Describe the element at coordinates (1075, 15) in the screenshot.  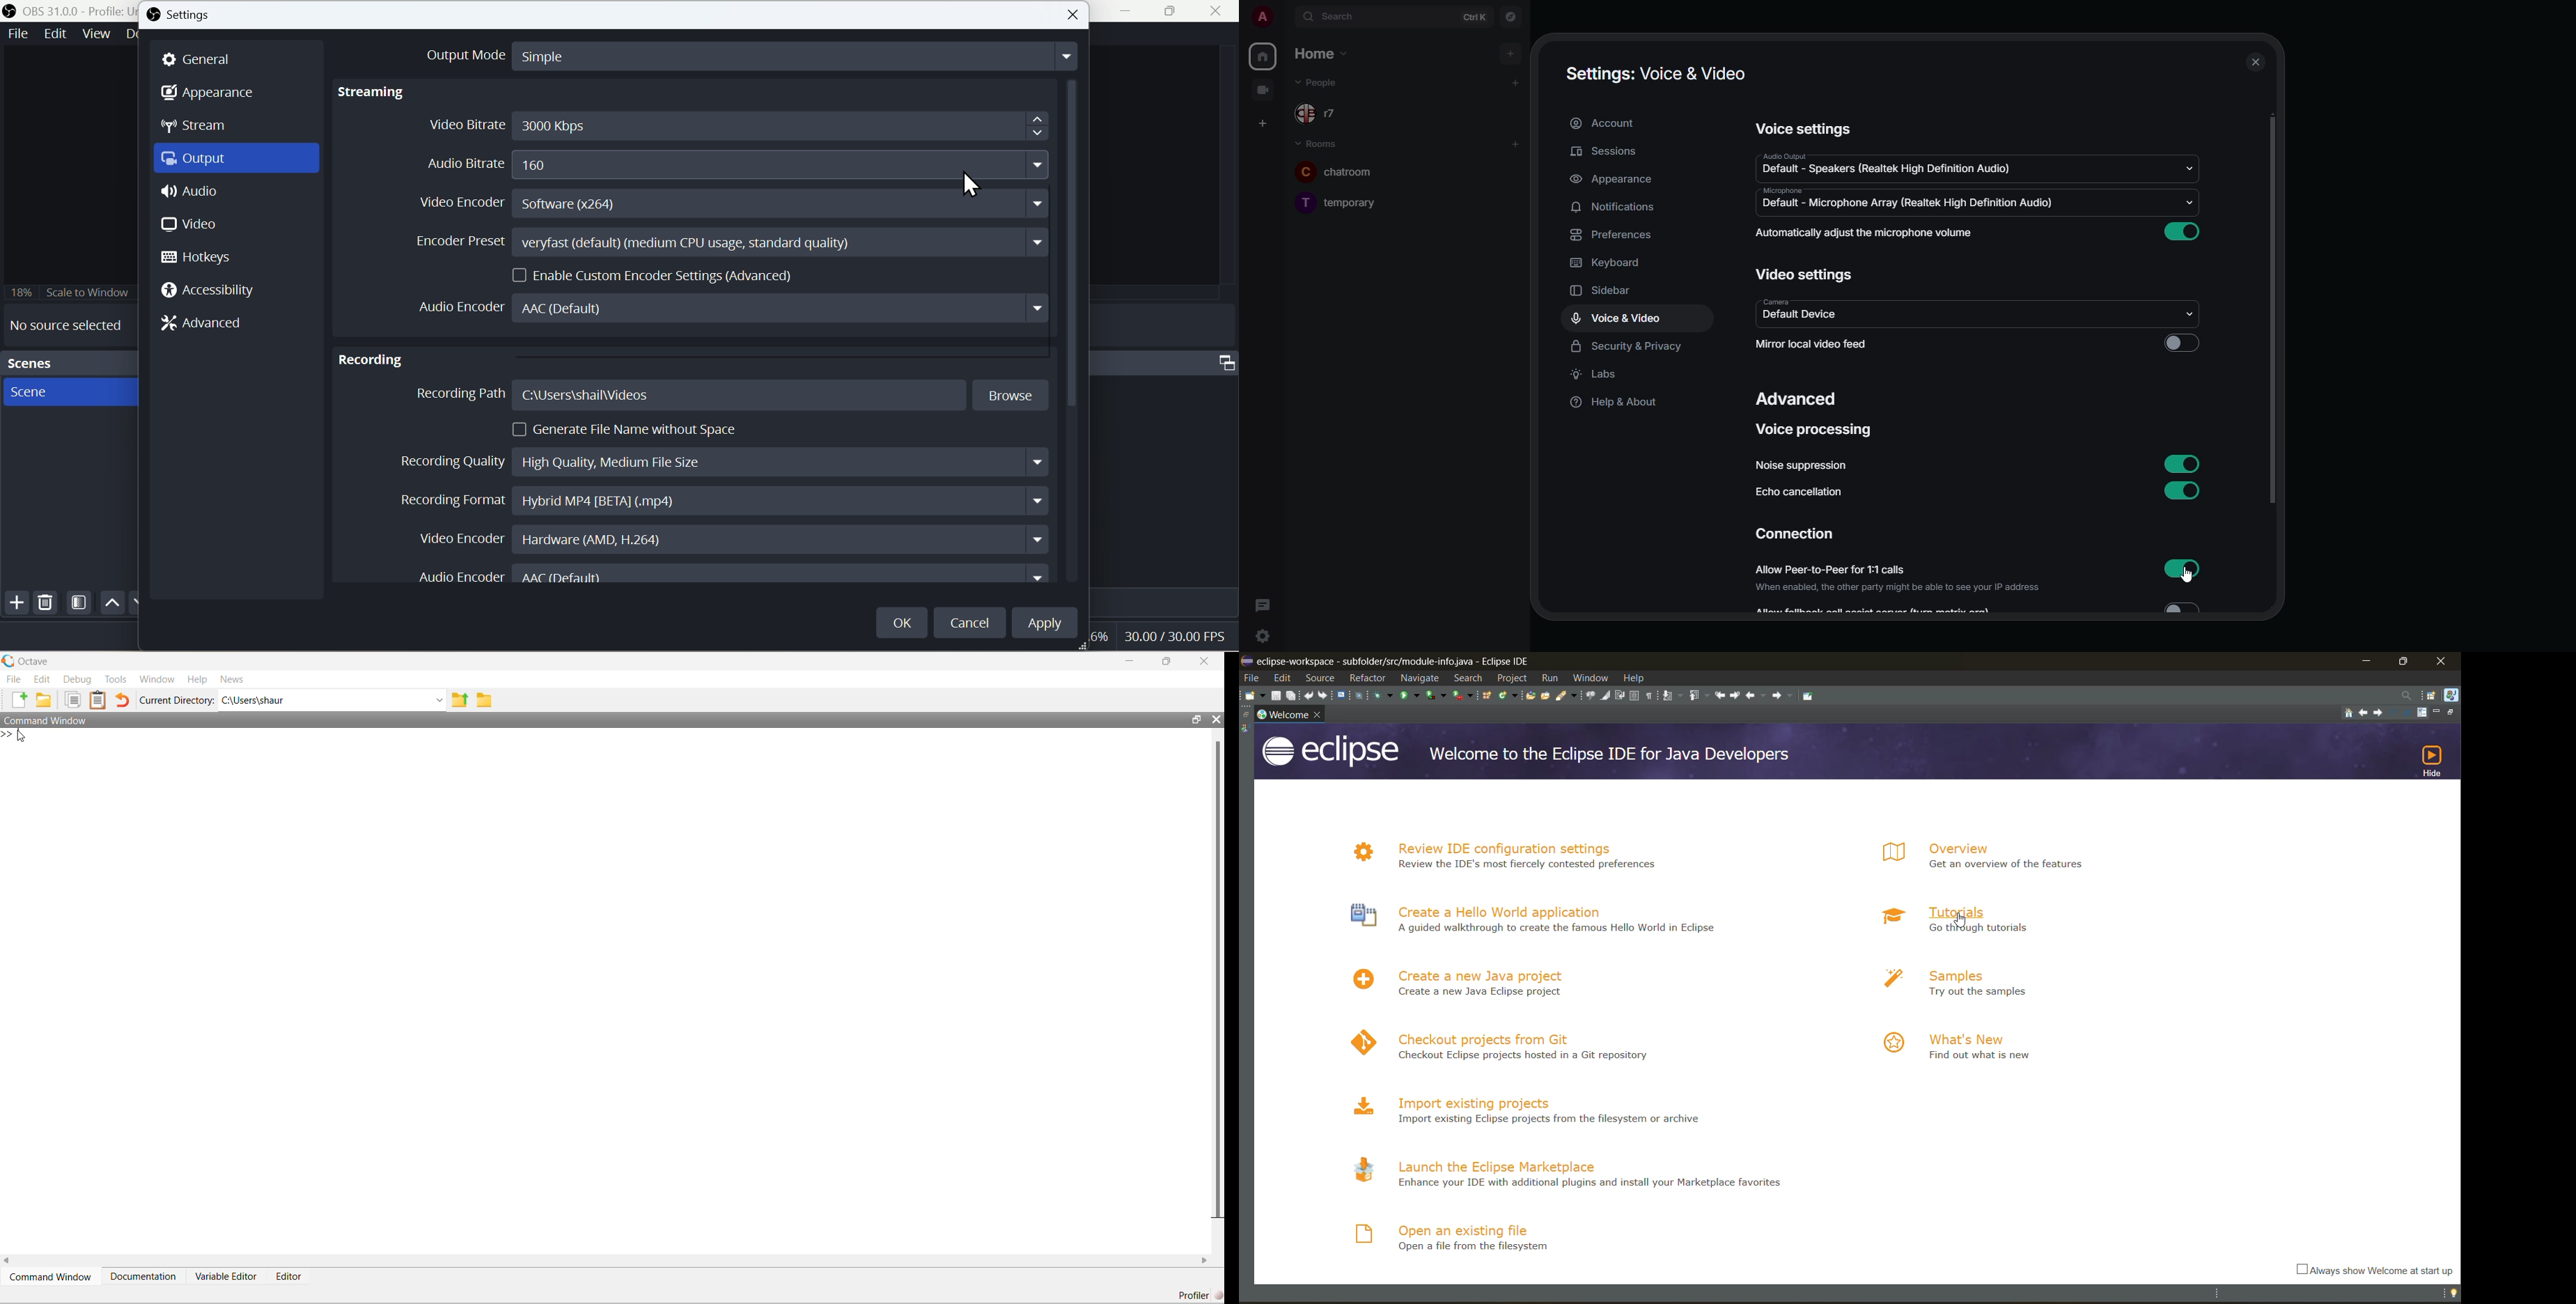
I see `` at that location.